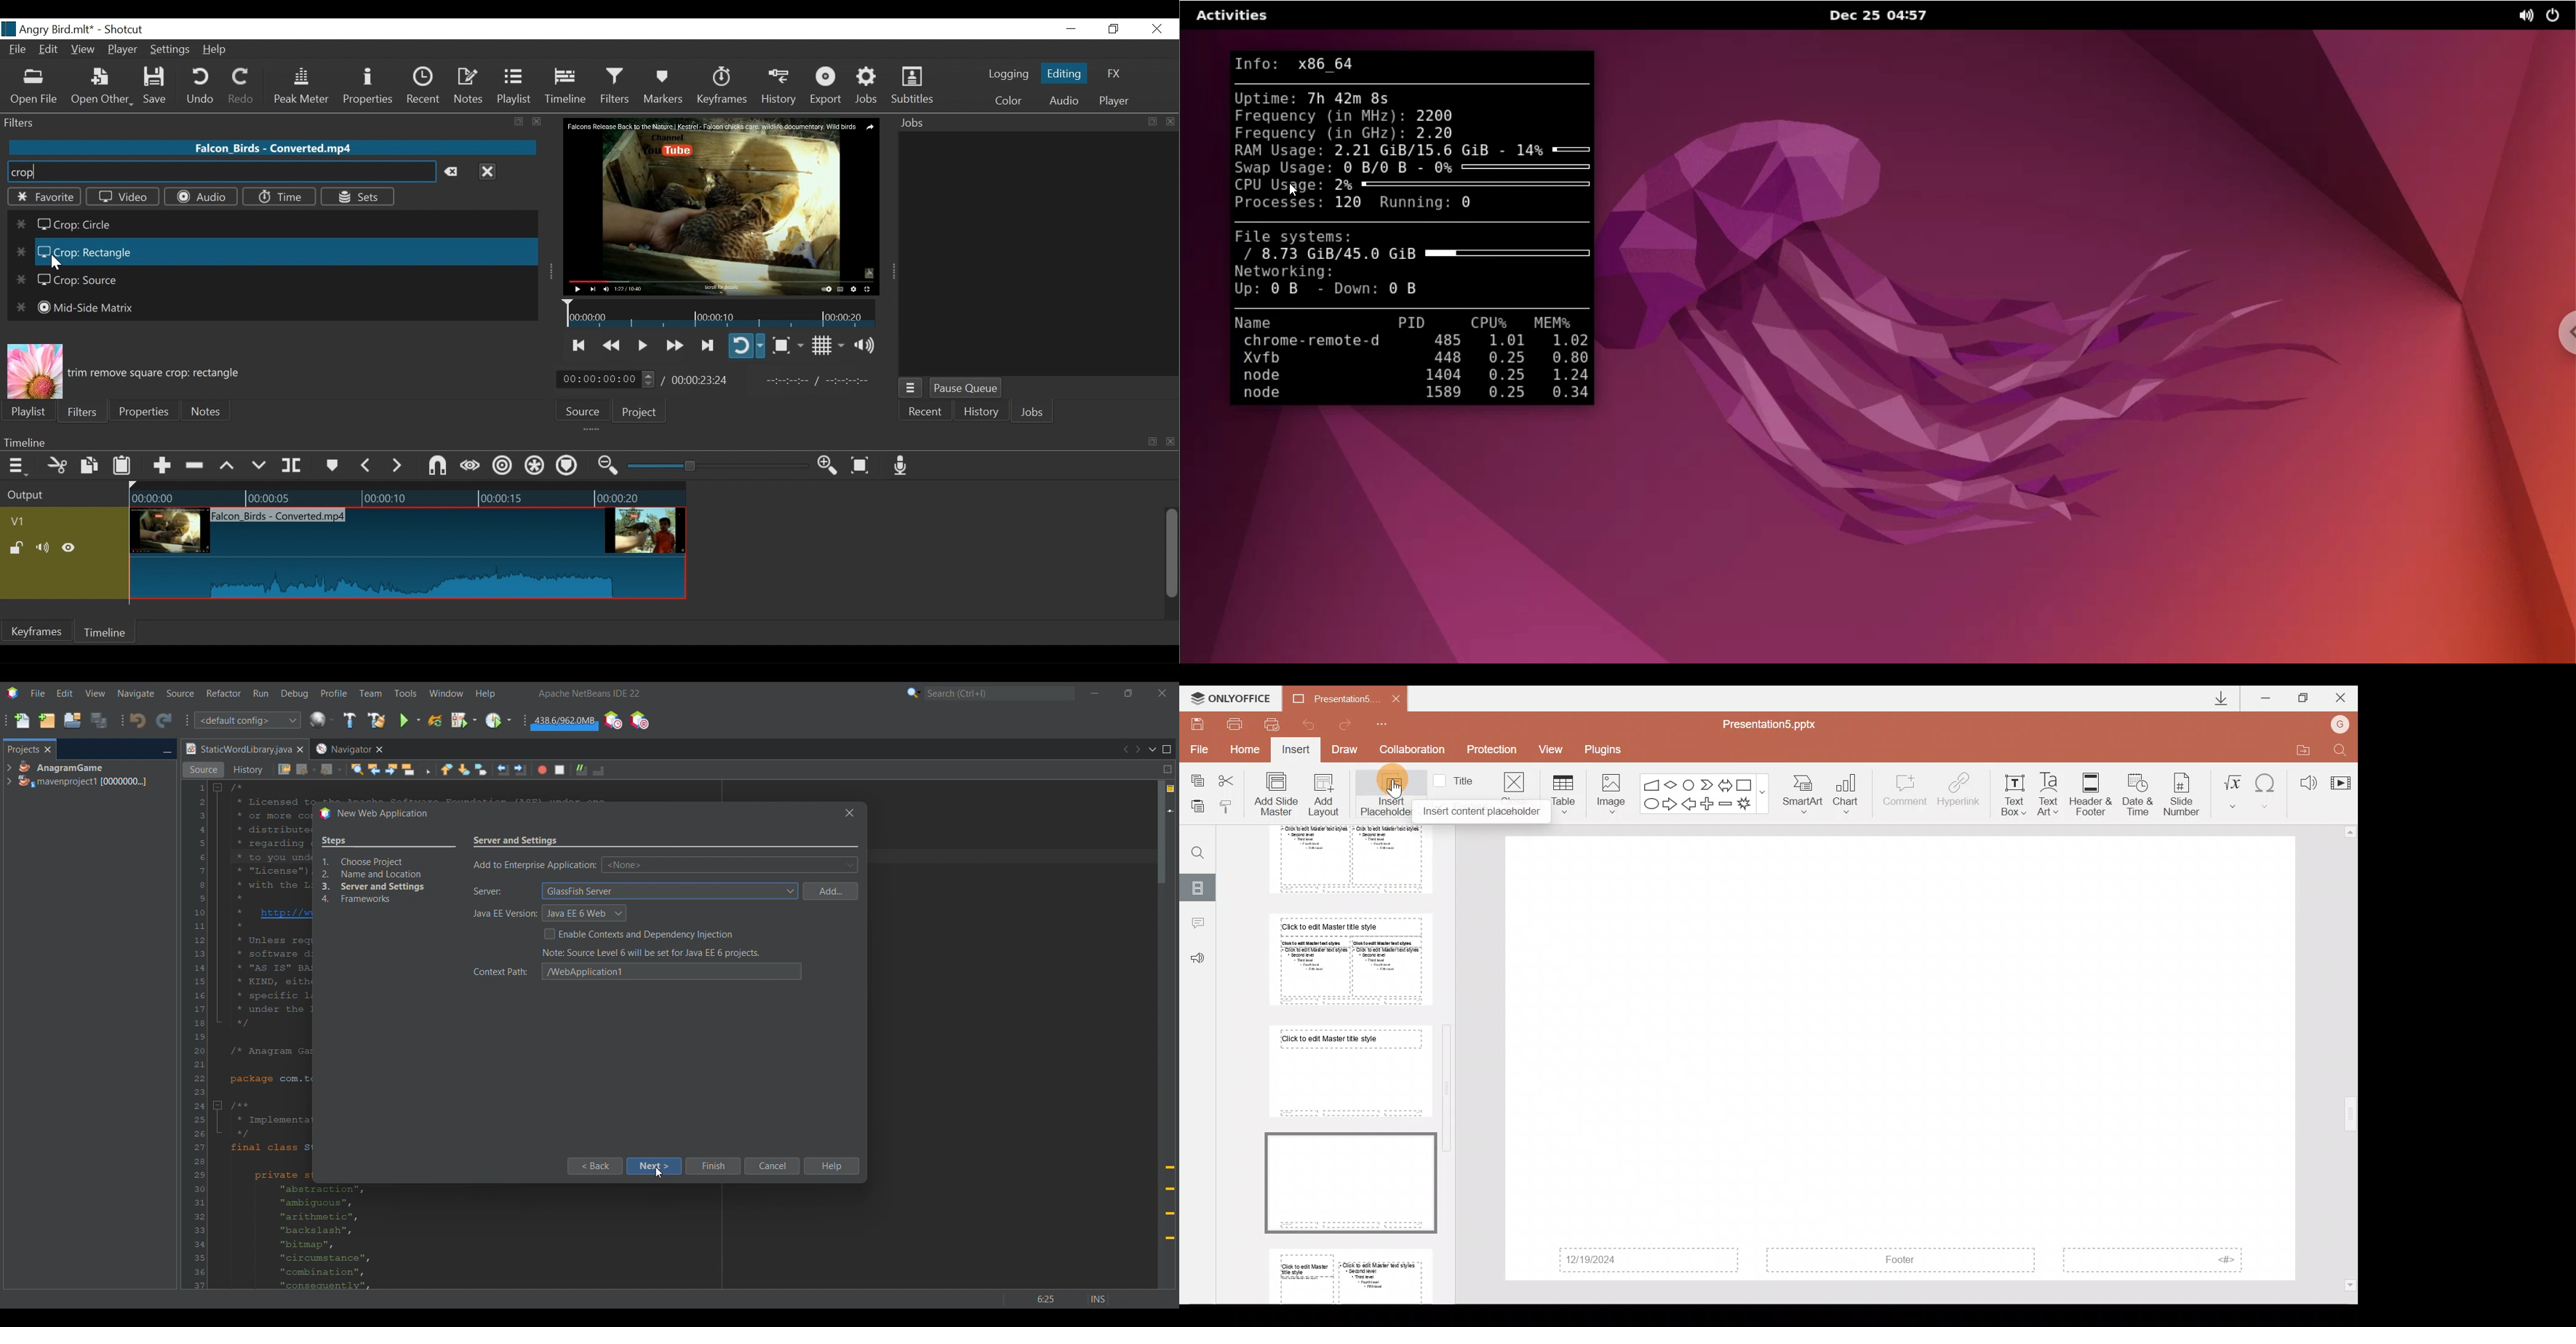  I want to click on Crop Source, so click(69, 281).